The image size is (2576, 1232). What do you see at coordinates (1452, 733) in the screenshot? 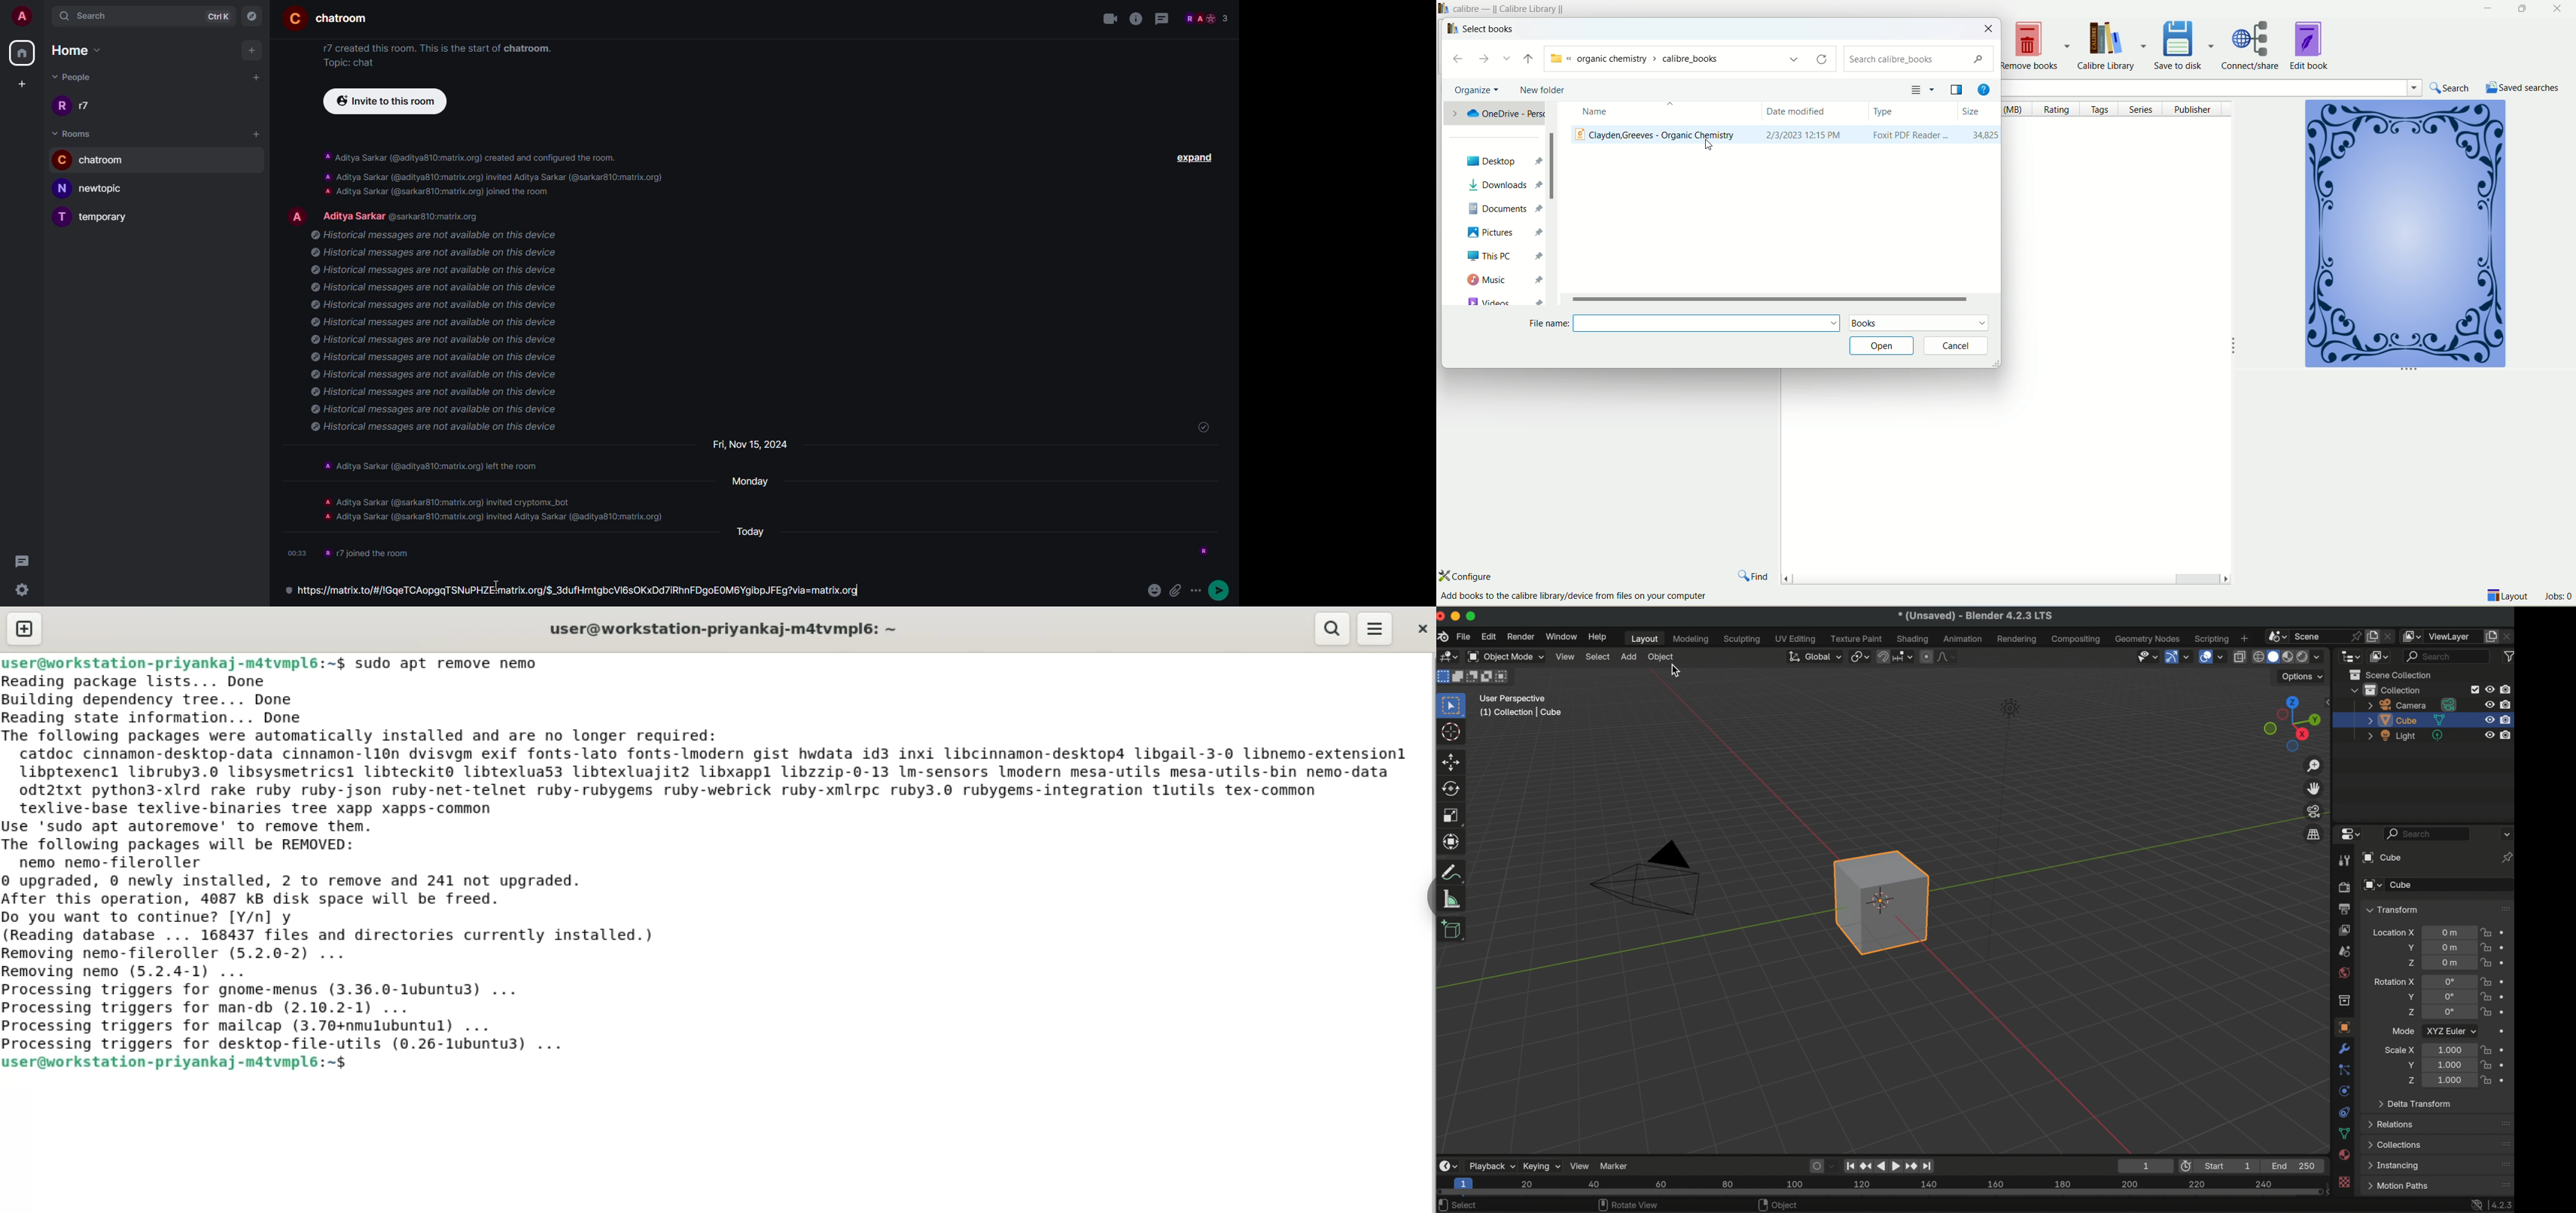
I see `cursor` at bounding box center [1452, 733].